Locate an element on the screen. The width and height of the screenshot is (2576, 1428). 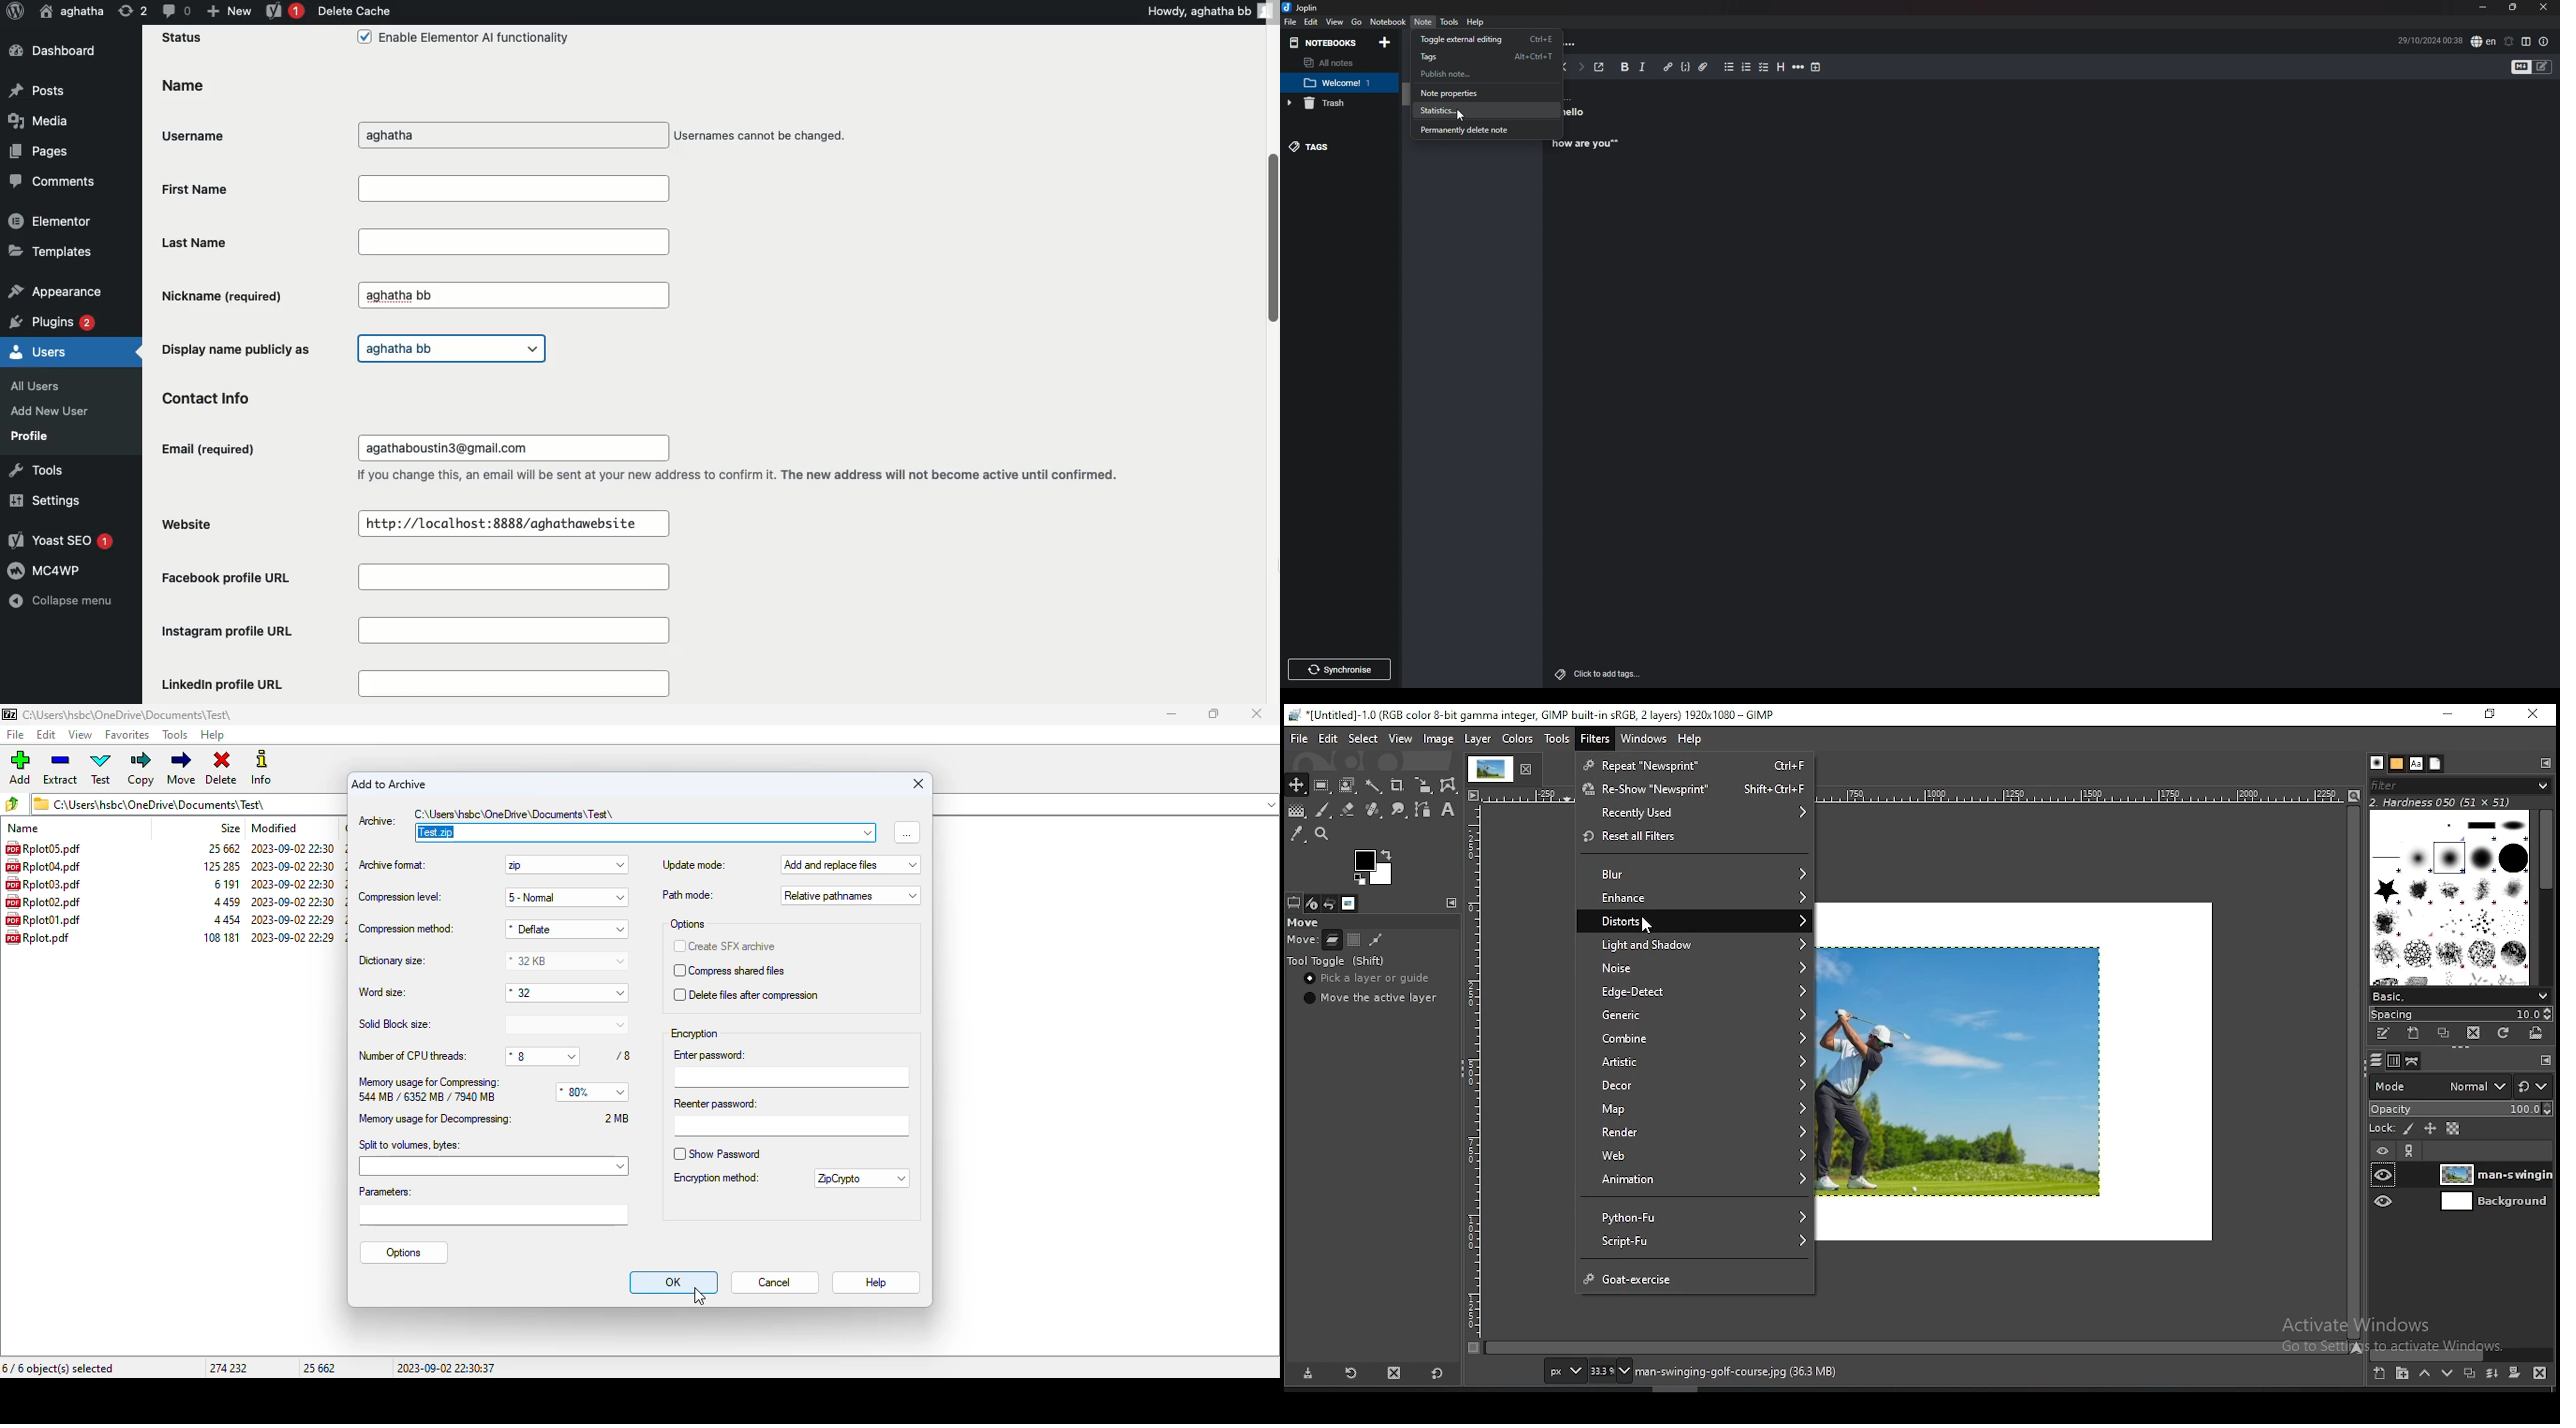
Time is located at coordinates (2429, 39).